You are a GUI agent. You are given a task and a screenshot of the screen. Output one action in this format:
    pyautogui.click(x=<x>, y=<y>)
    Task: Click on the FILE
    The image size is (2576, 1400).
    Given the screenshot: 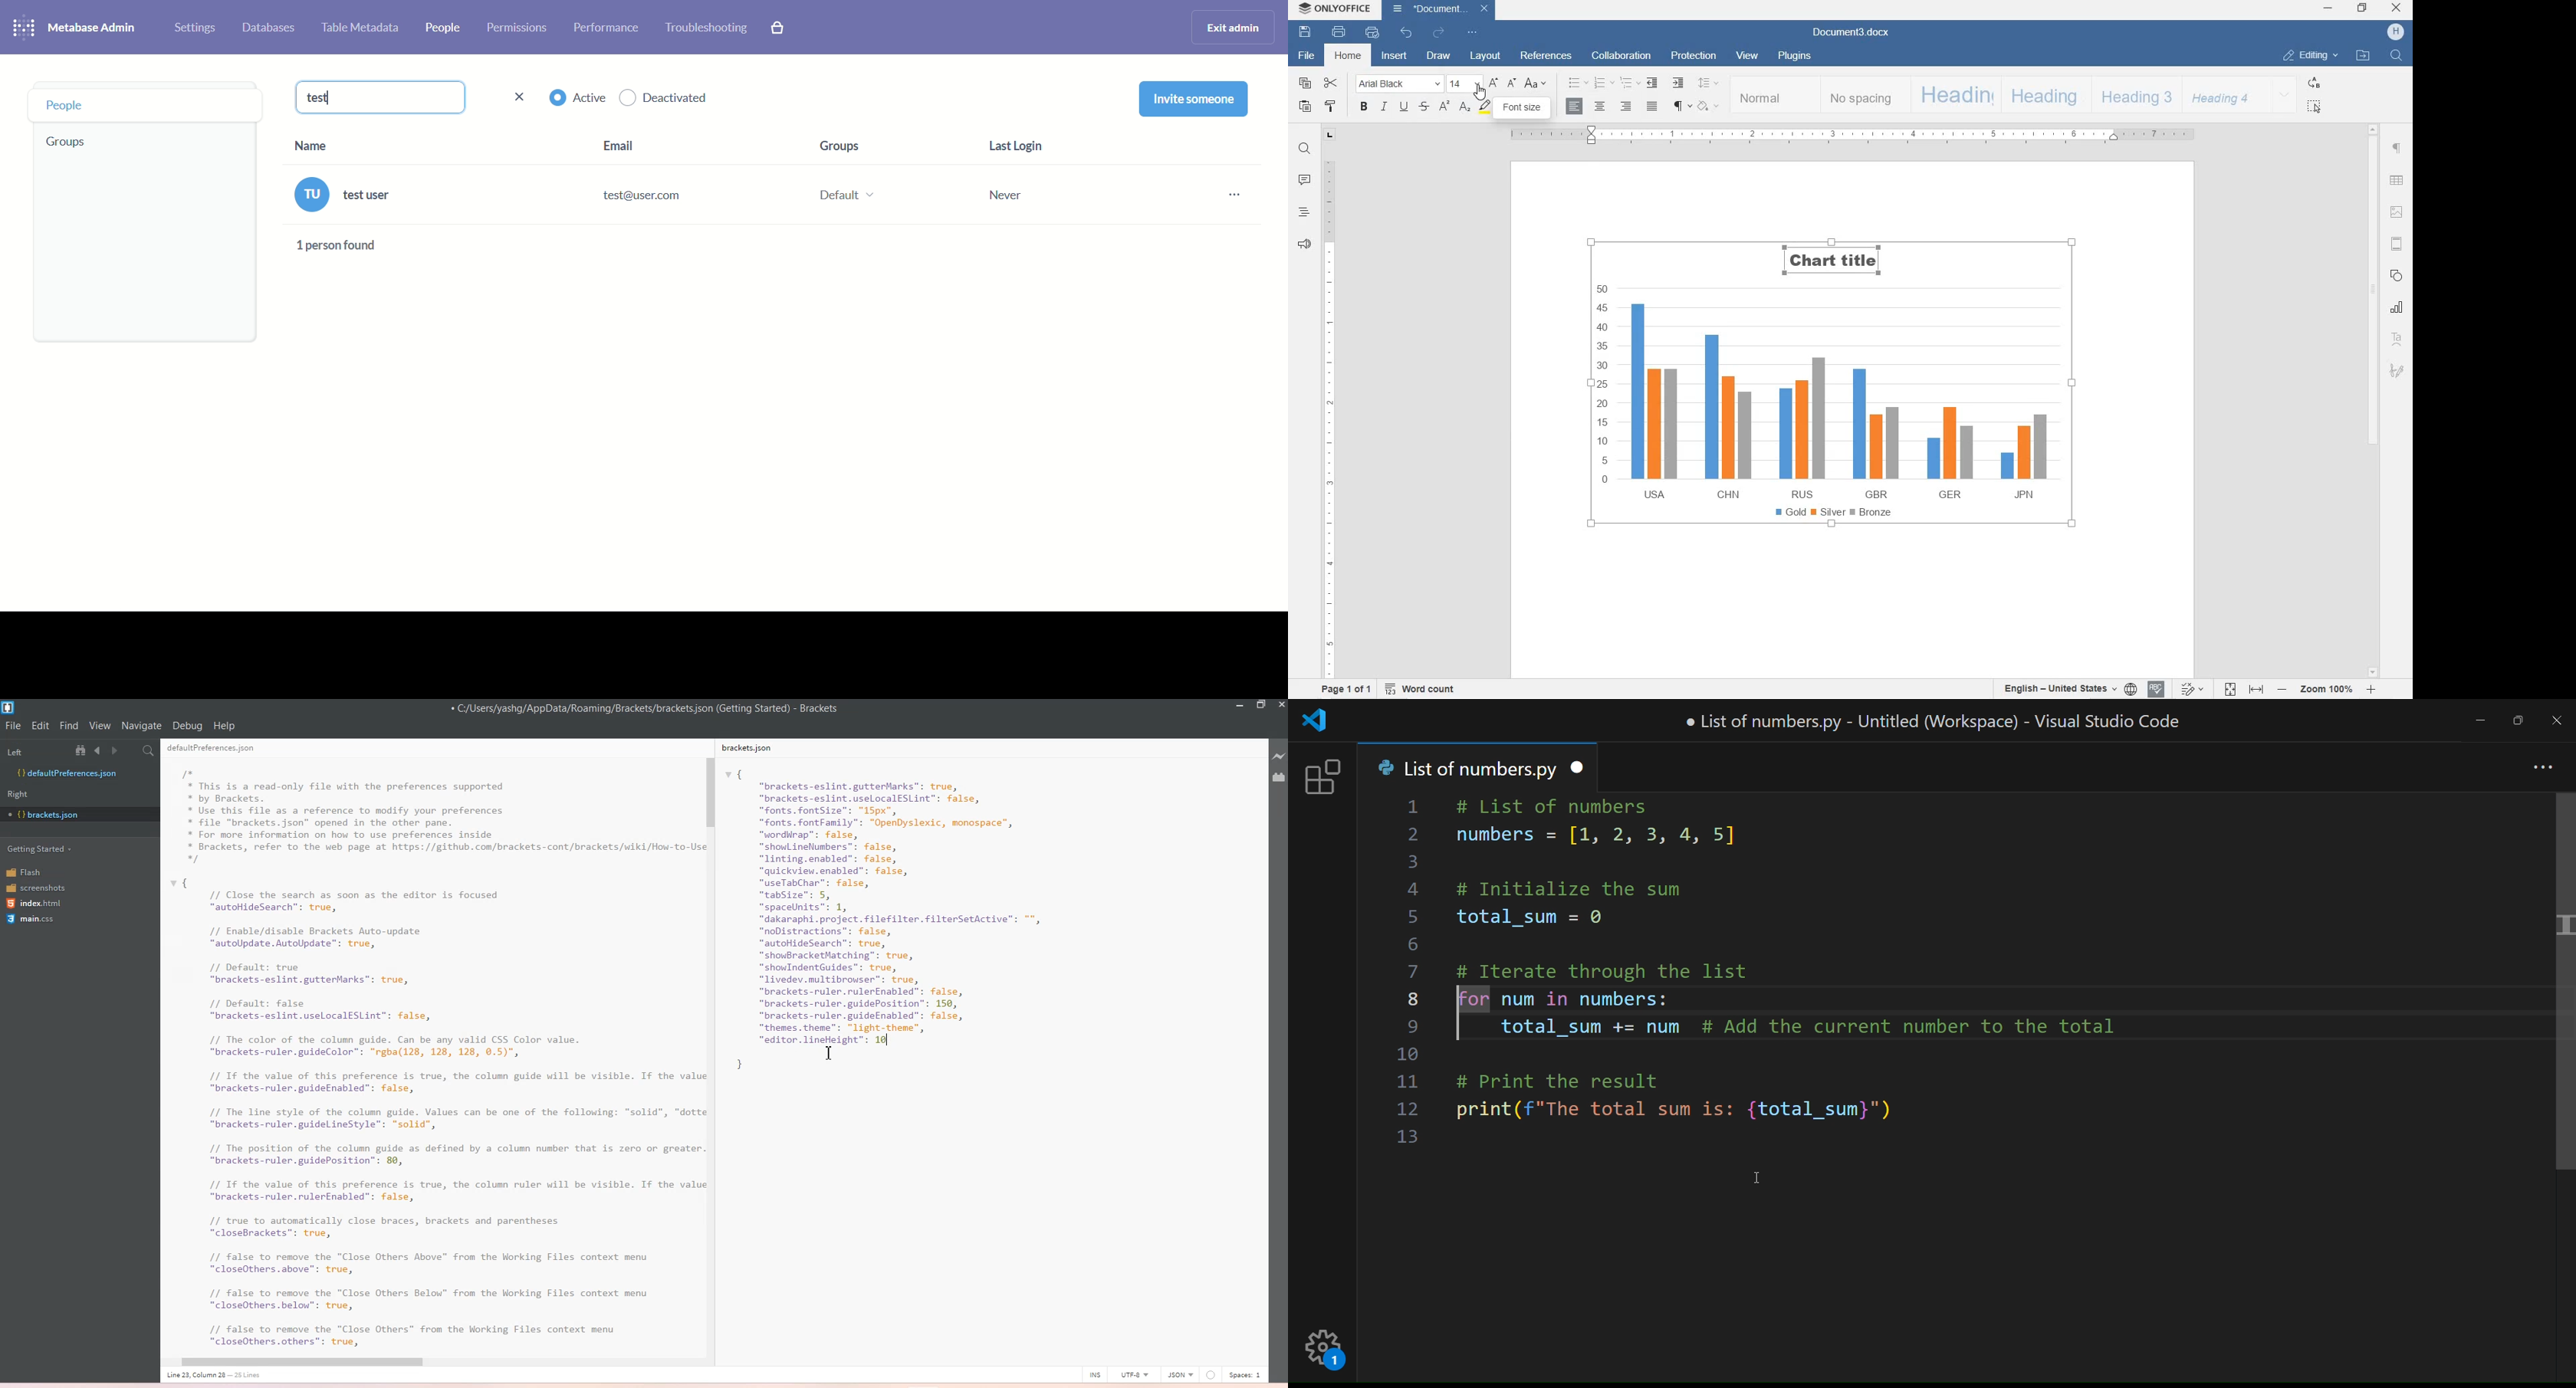 What is the action you would take?
    pyautogui.click(x=1307, y=56)
    